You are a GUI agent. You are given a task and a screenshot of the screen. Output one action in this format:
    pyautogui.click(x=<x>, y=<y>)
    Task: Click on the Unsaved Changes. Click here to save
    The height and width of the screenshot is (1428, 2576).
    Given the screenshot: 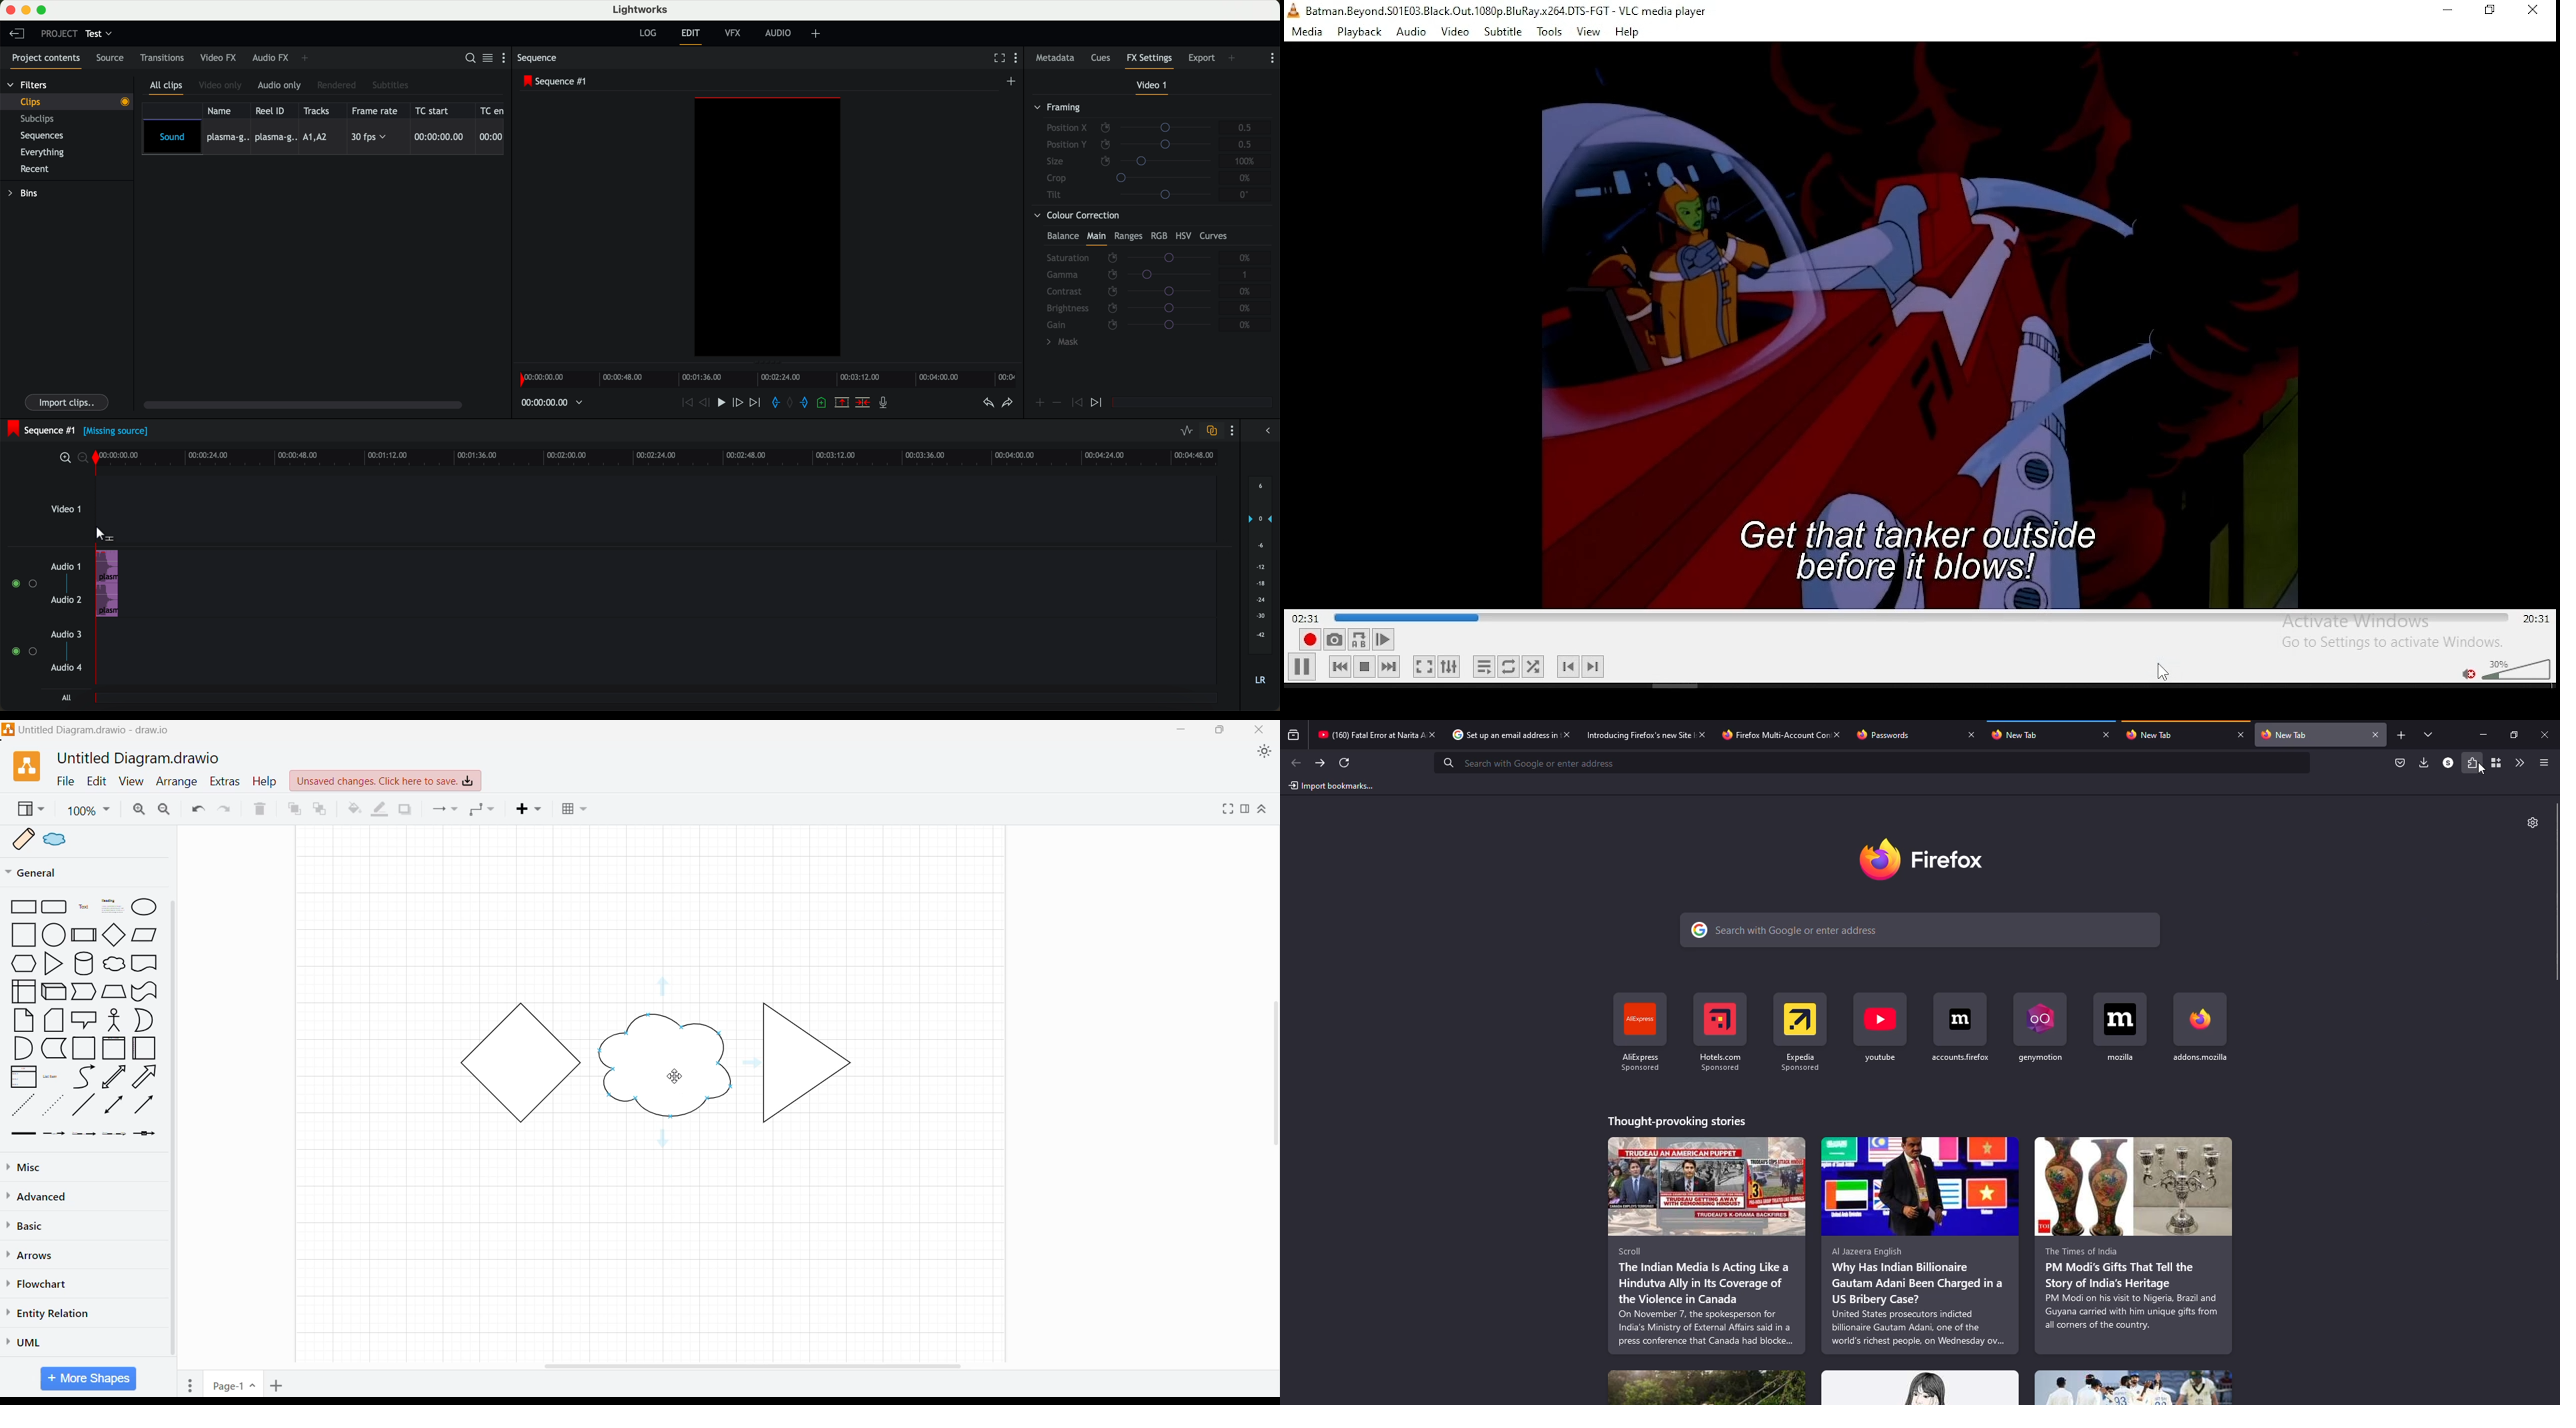 What is the action you would take?
    pyautogui.click(x=386, y=781)
    